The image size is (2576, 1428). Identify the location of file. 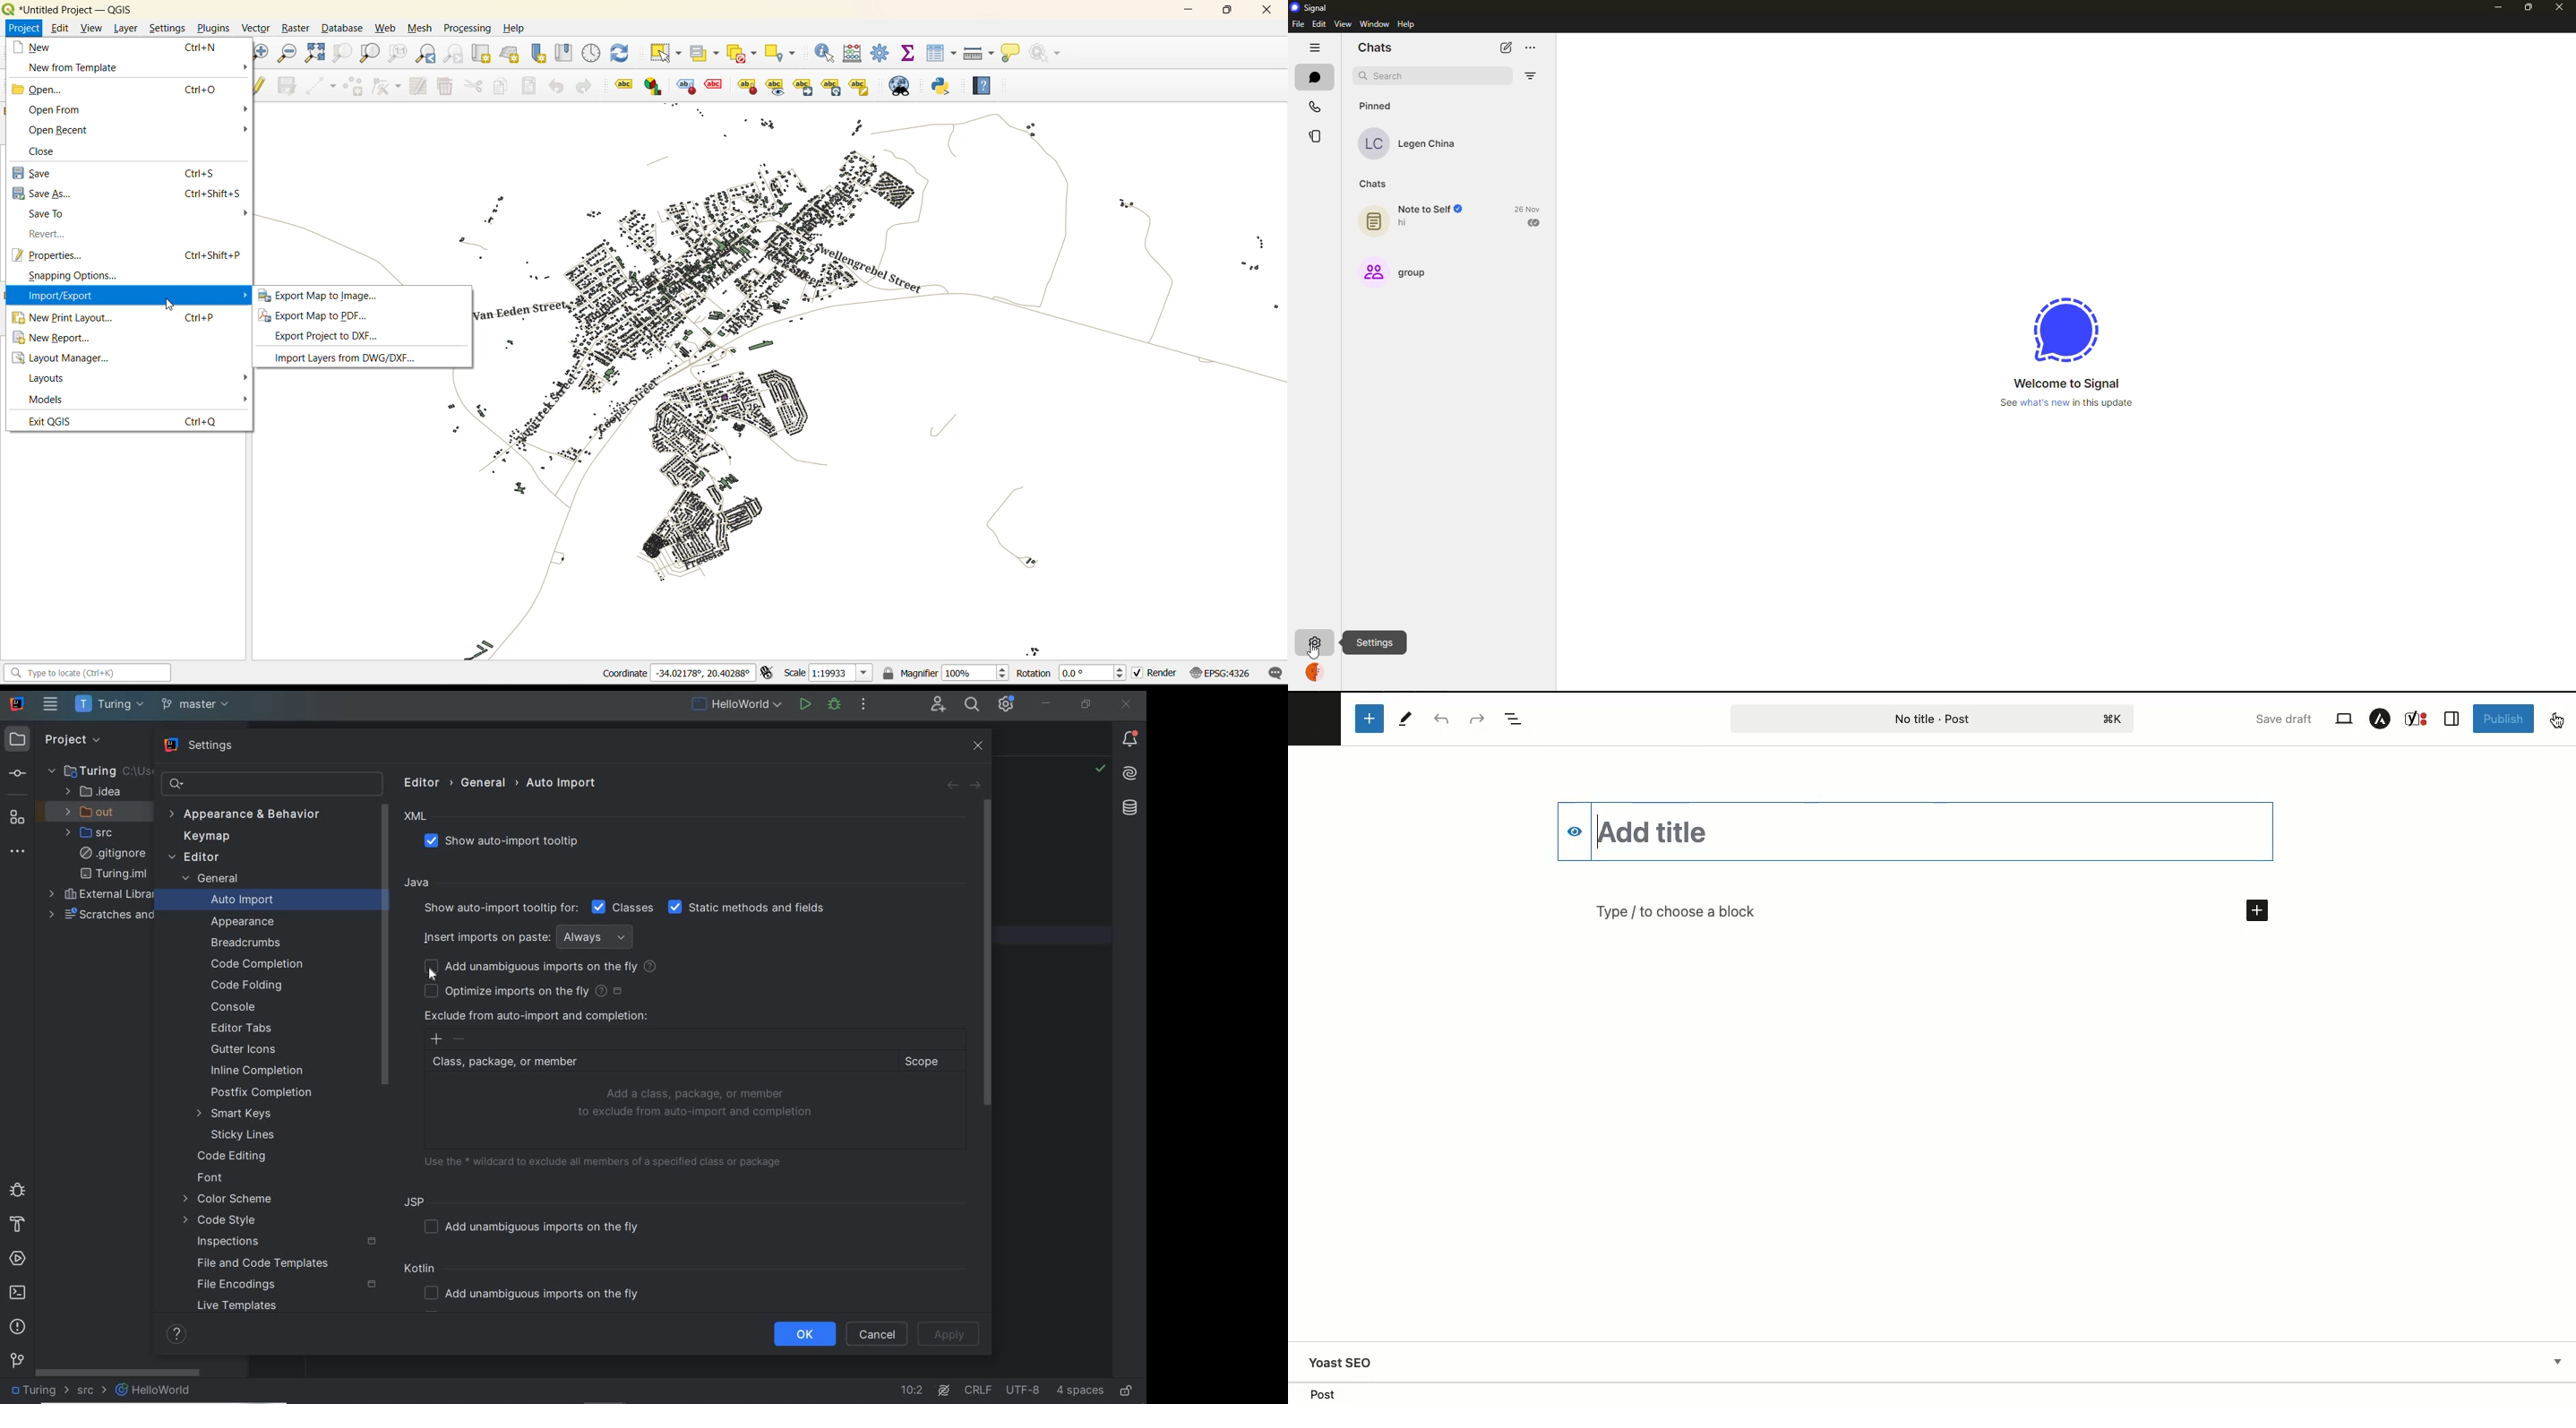
(1297, 25).